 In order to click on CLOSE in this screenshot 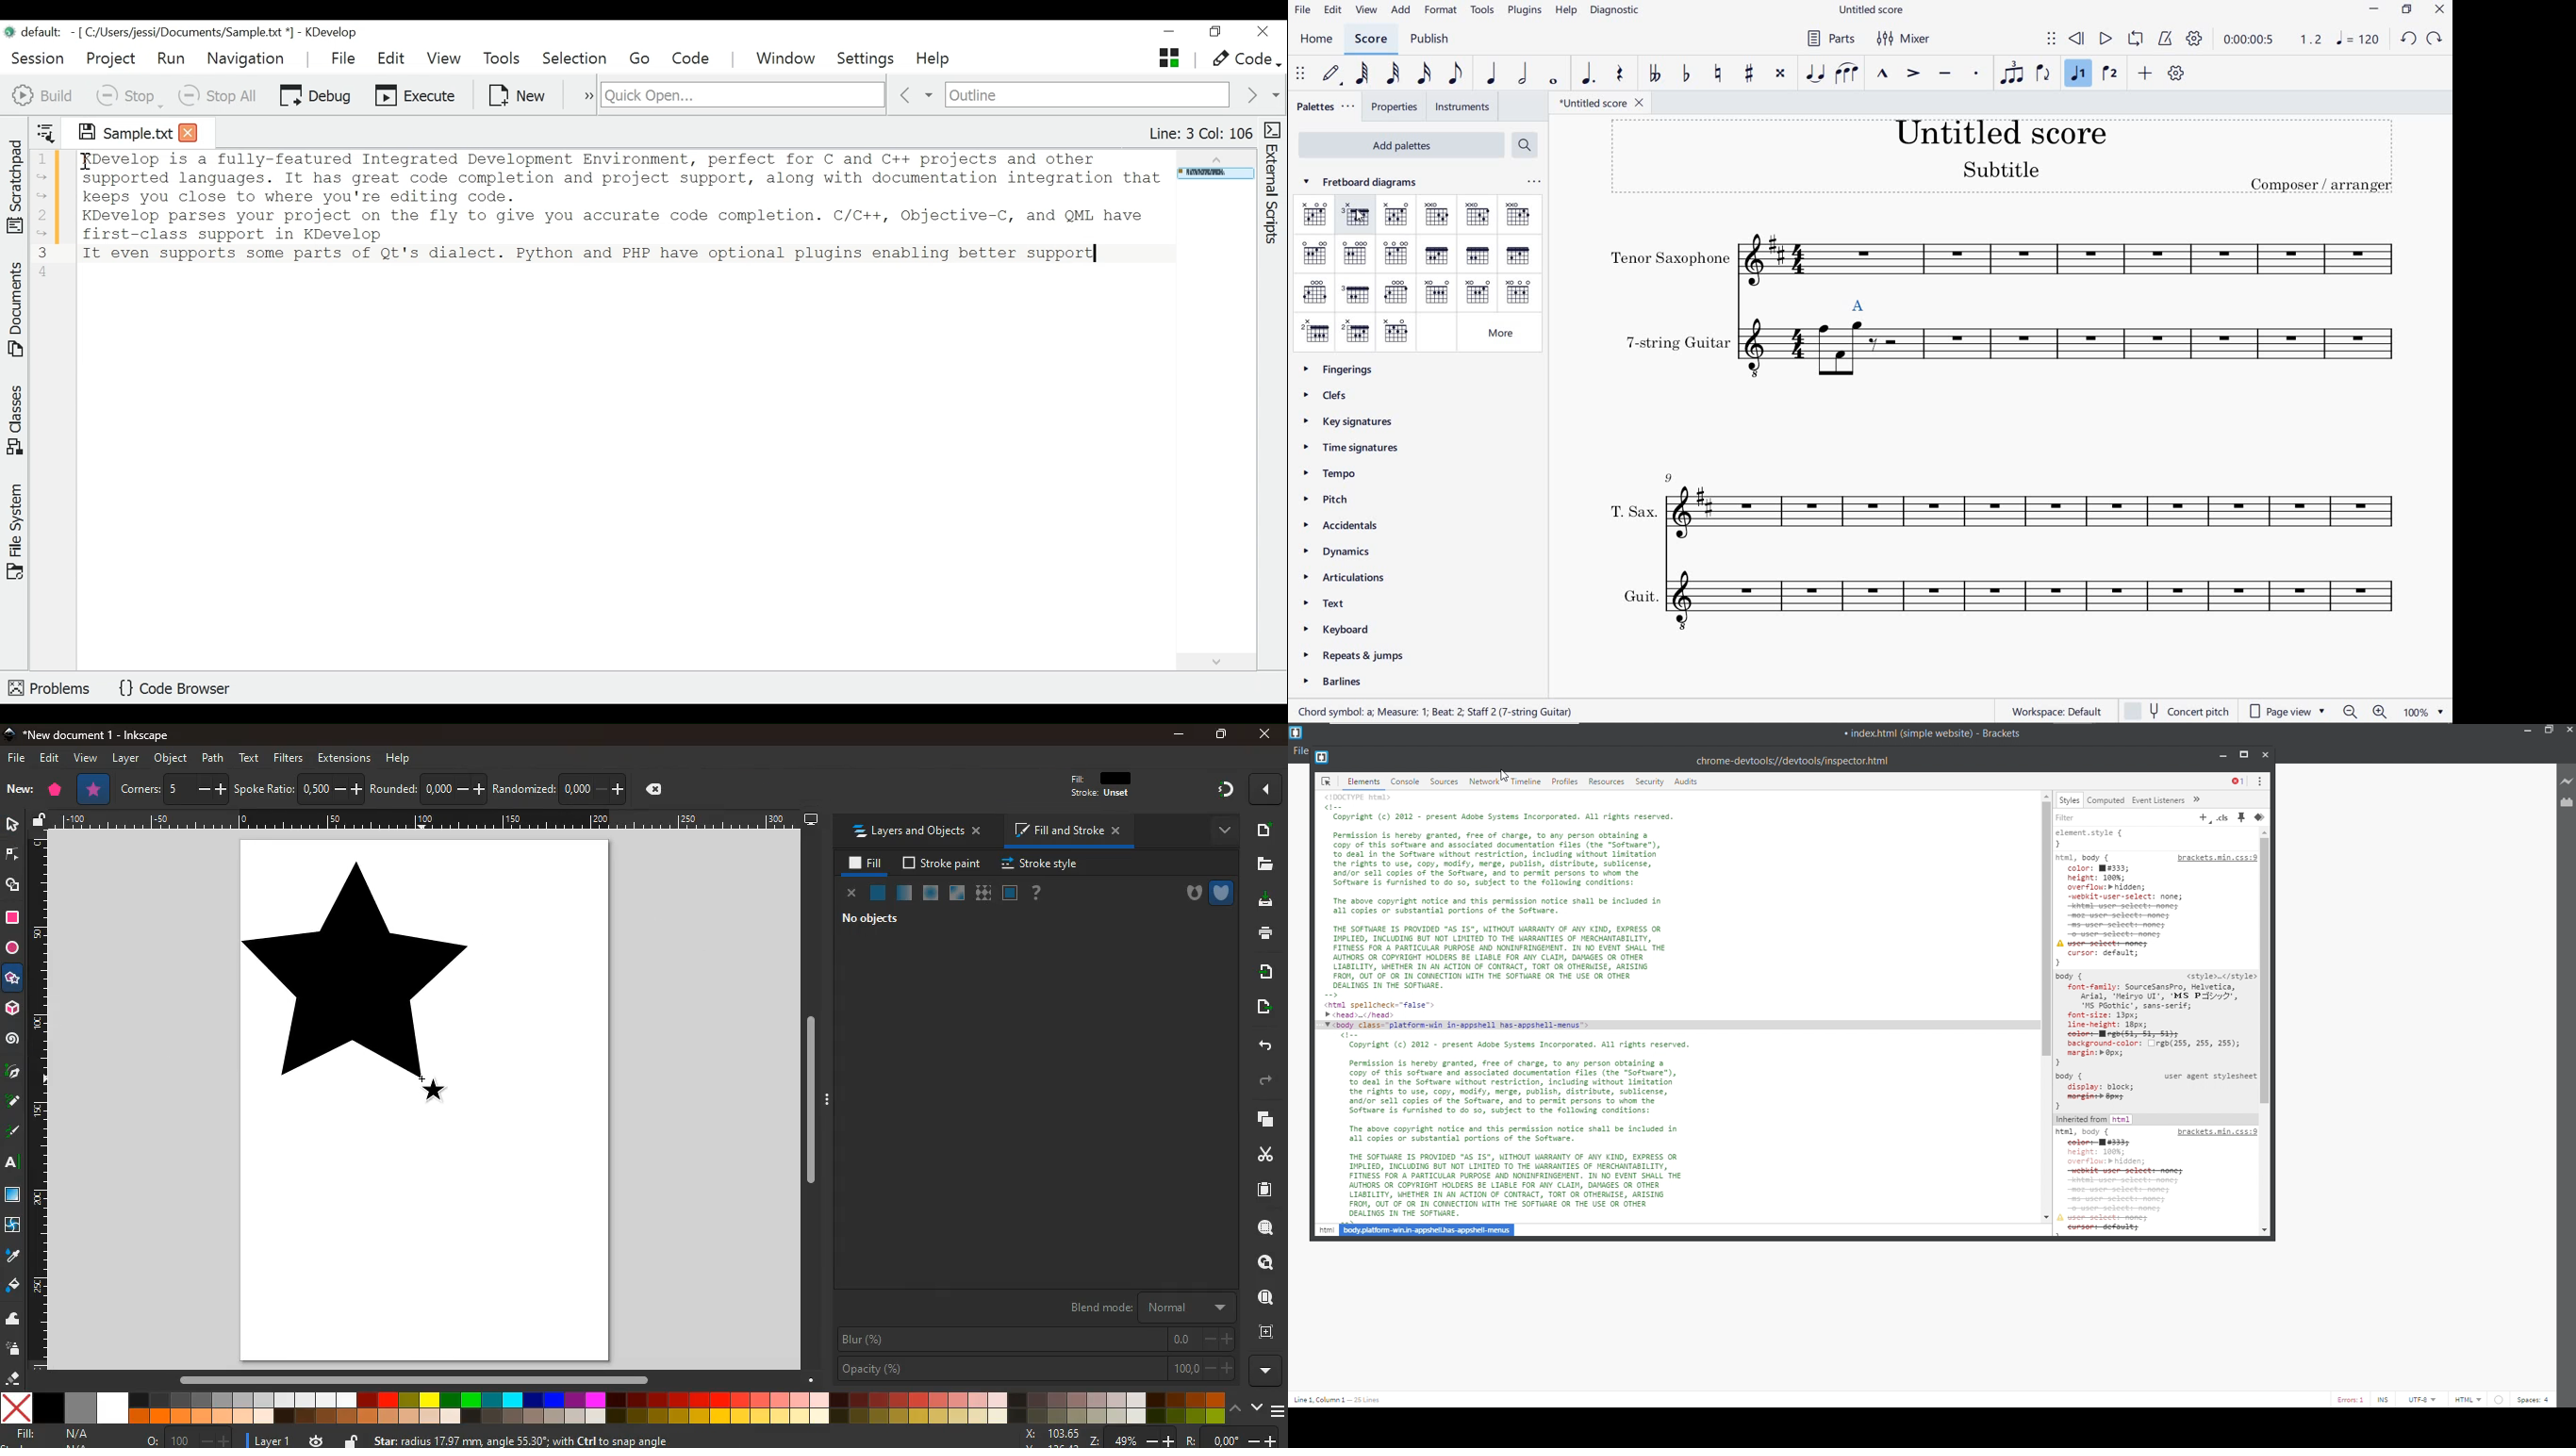, I will do `click(2441, 10)`.